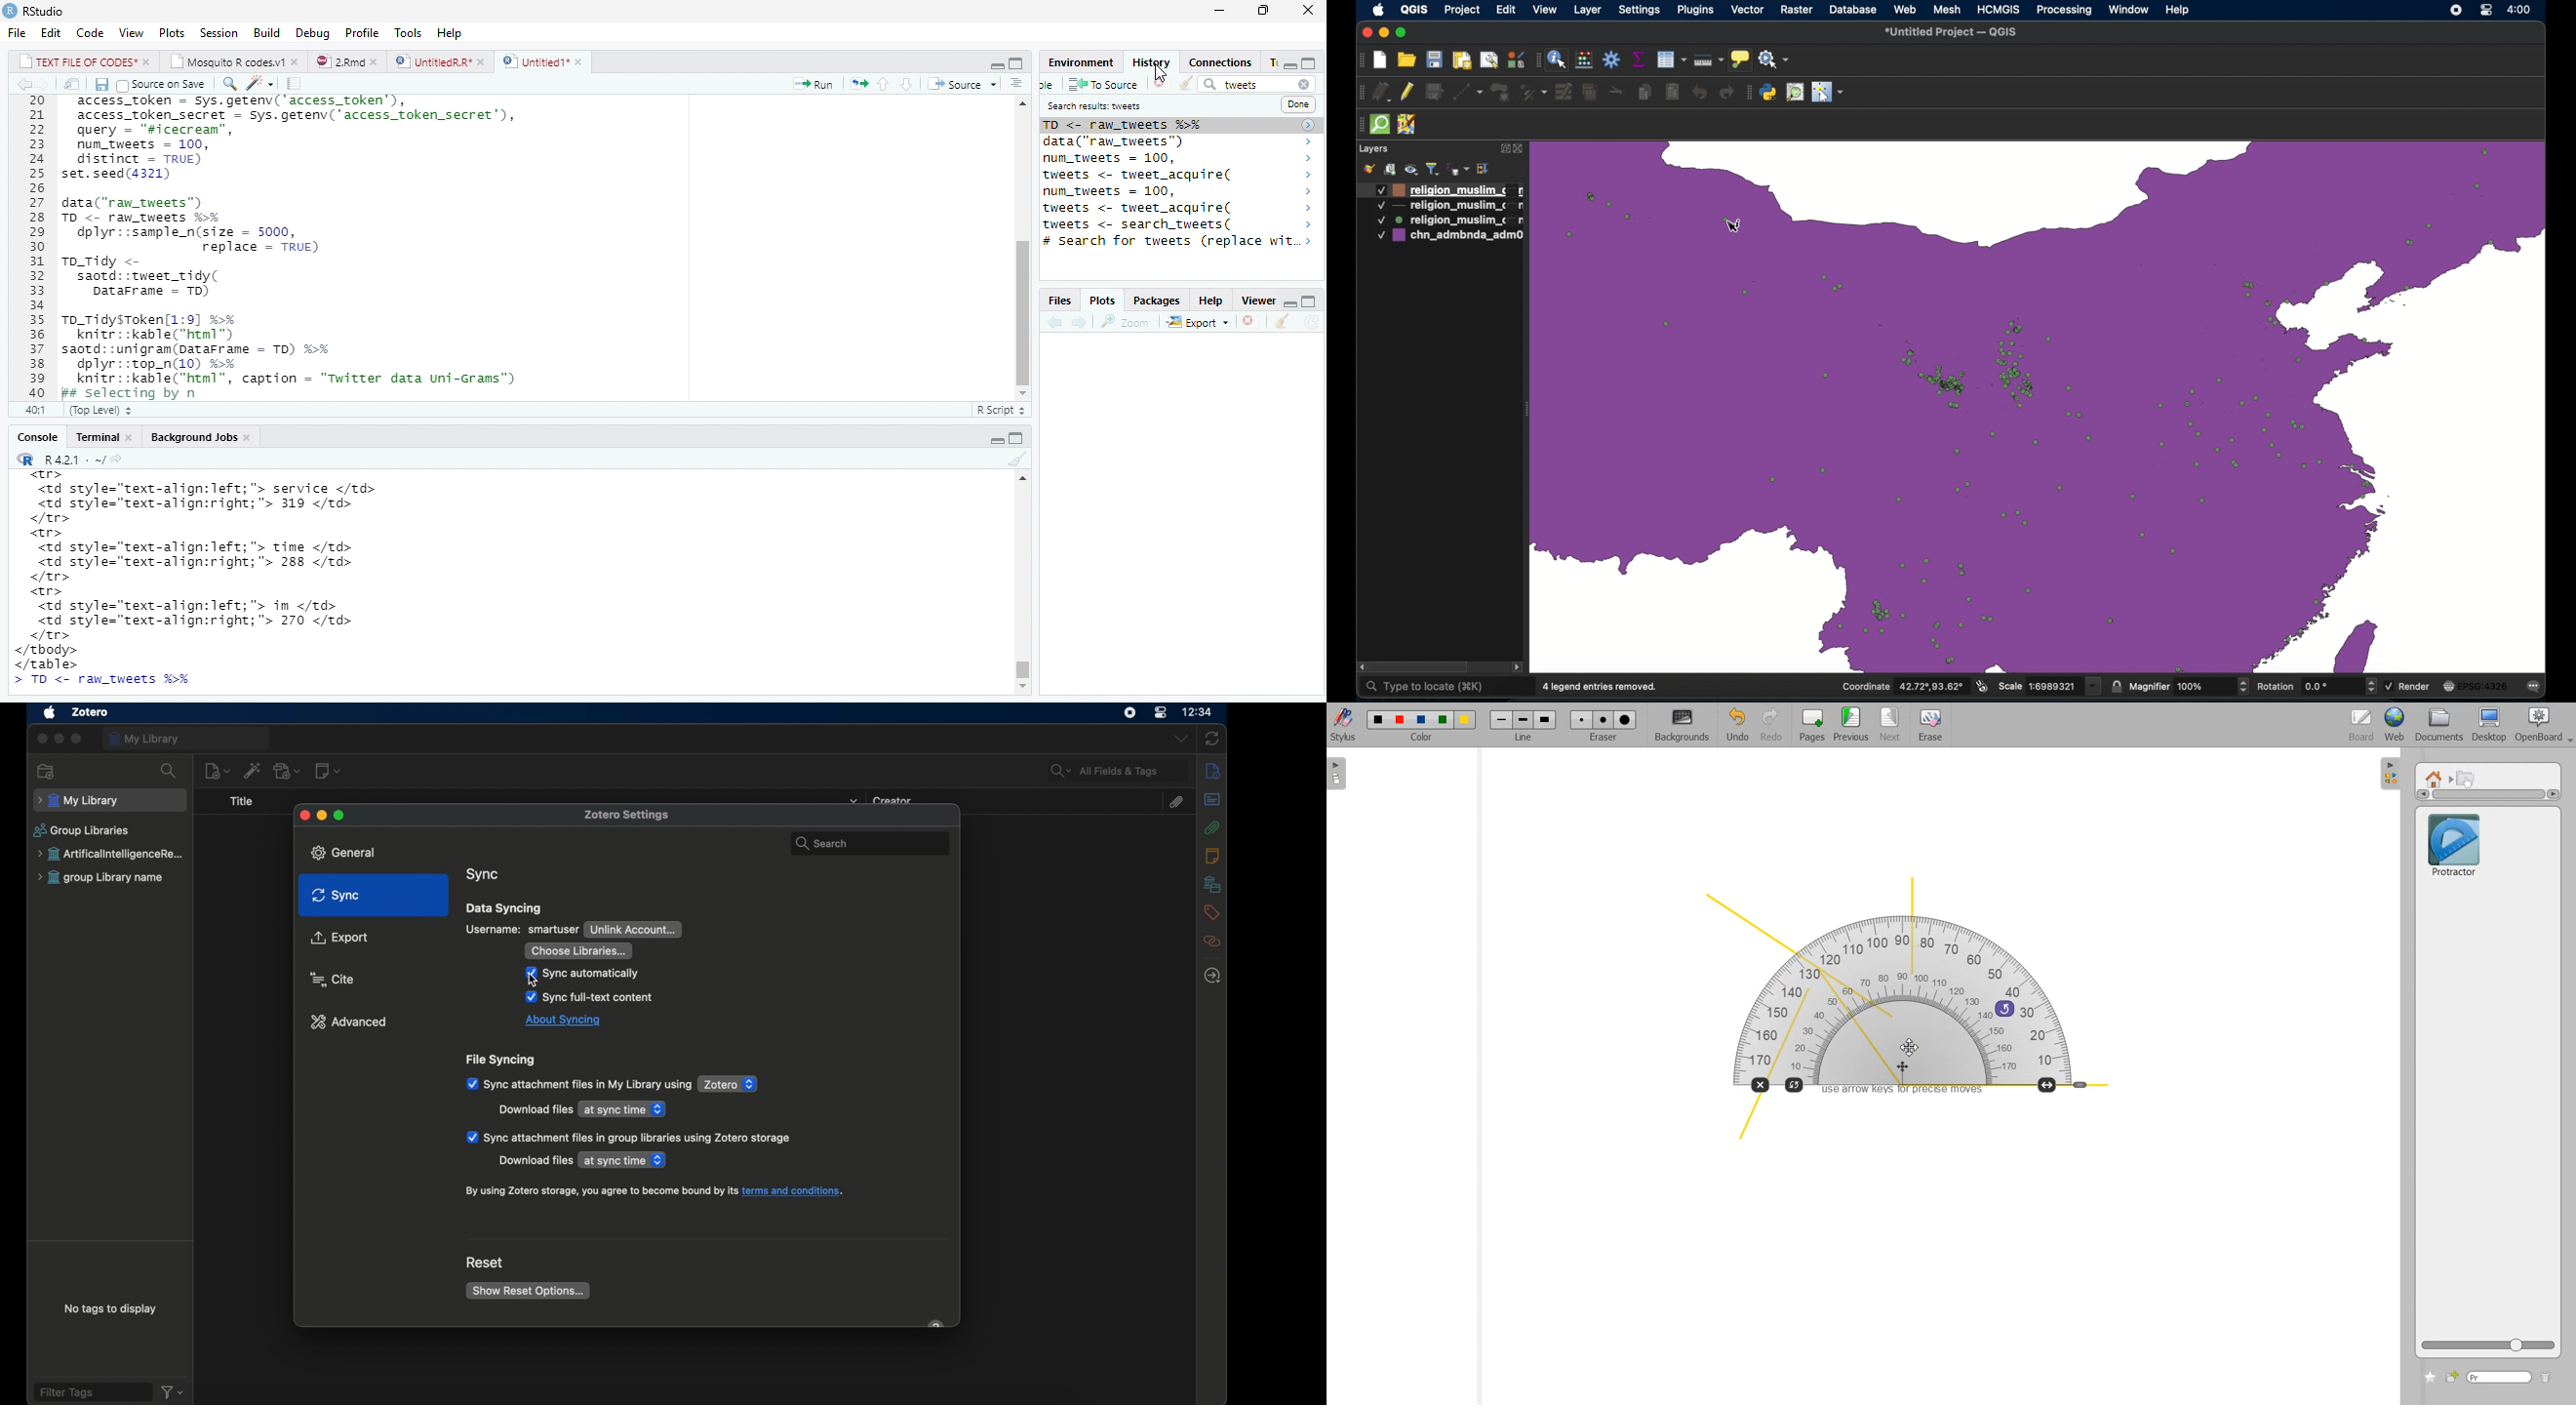 The image size is (2576, 1428). I want to click on cursor, so click(1160, 74).